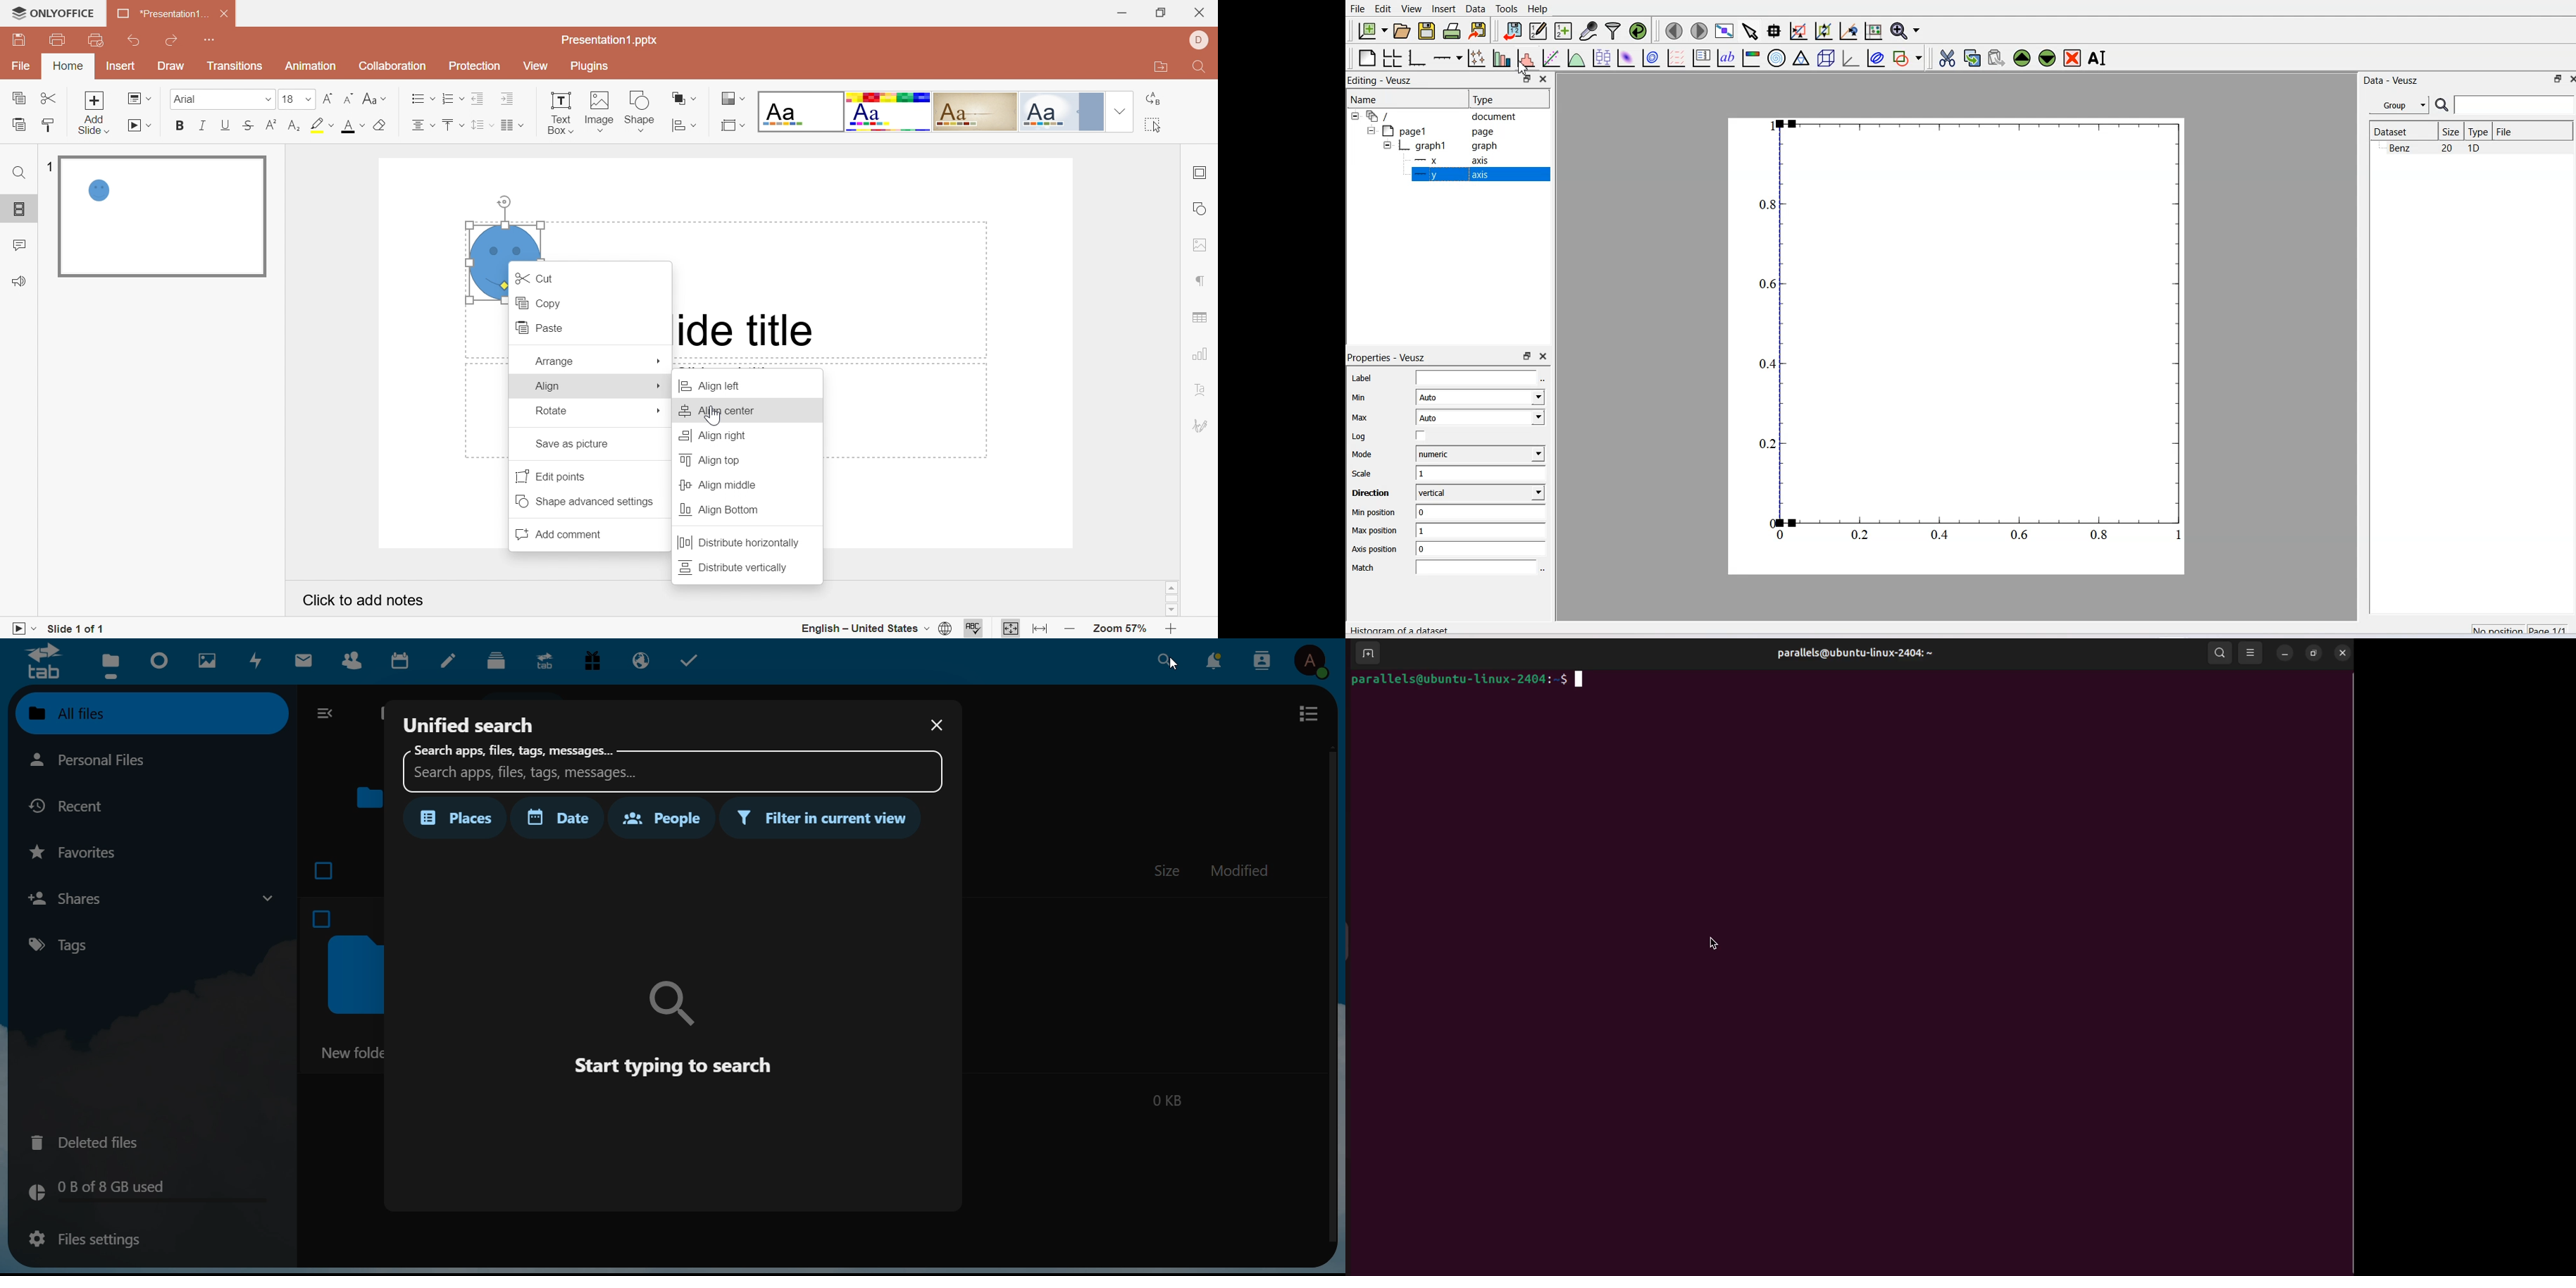 This screenshot has width=2576, height=1288. Describe the element at coordinates (1118, 628) in the screenshot. I see `Zoom 57%` at that location.